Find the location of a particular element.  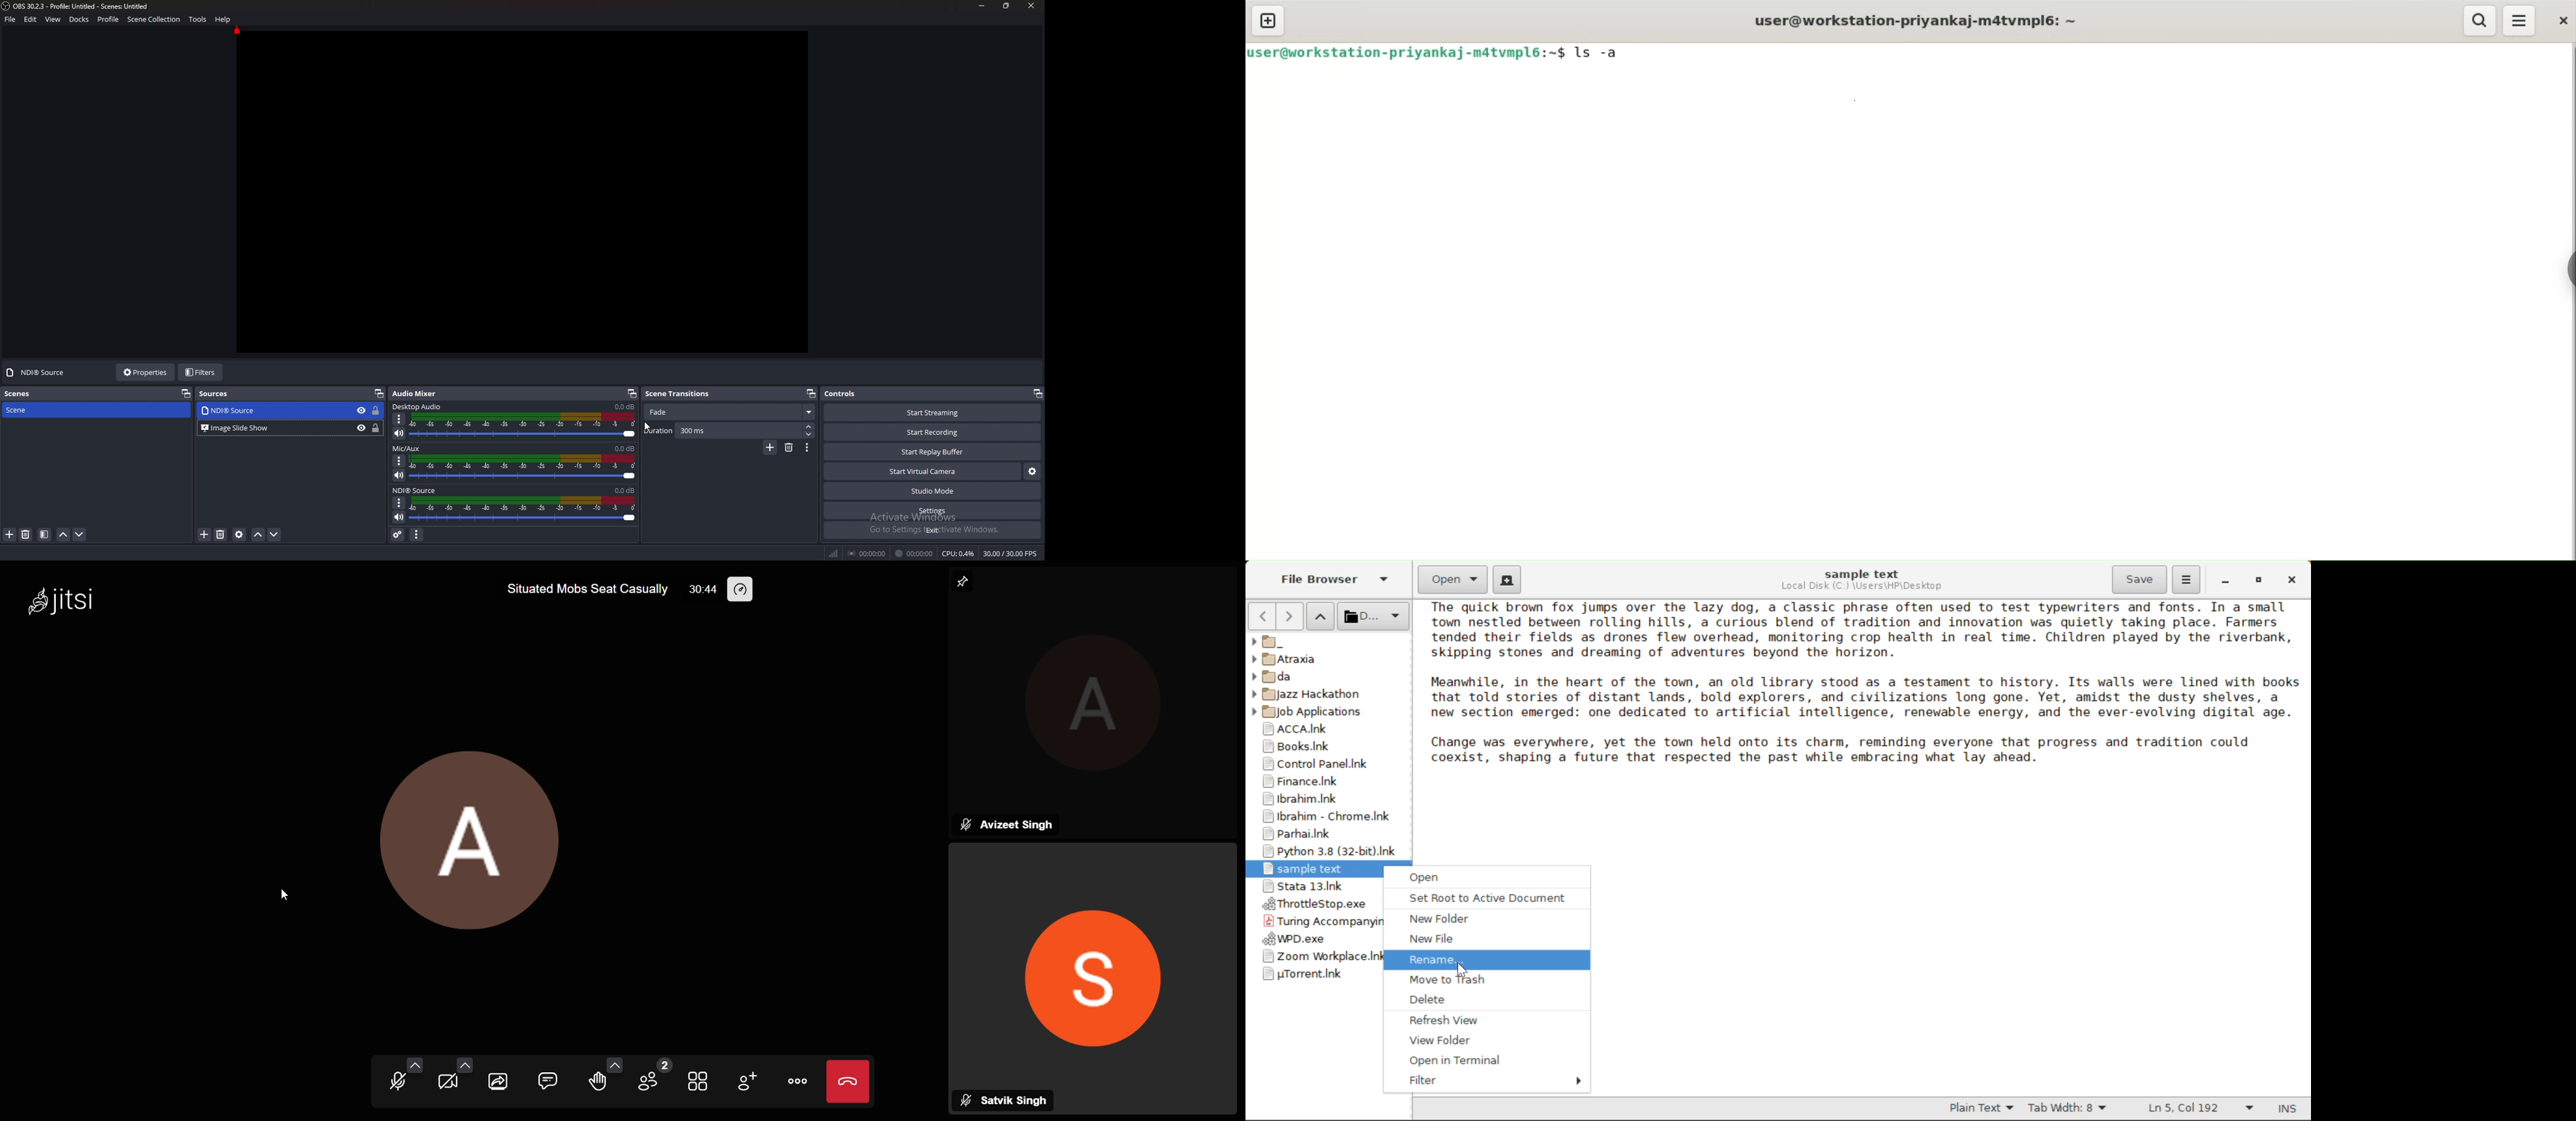

Signal is located at coordinates (832, 551).